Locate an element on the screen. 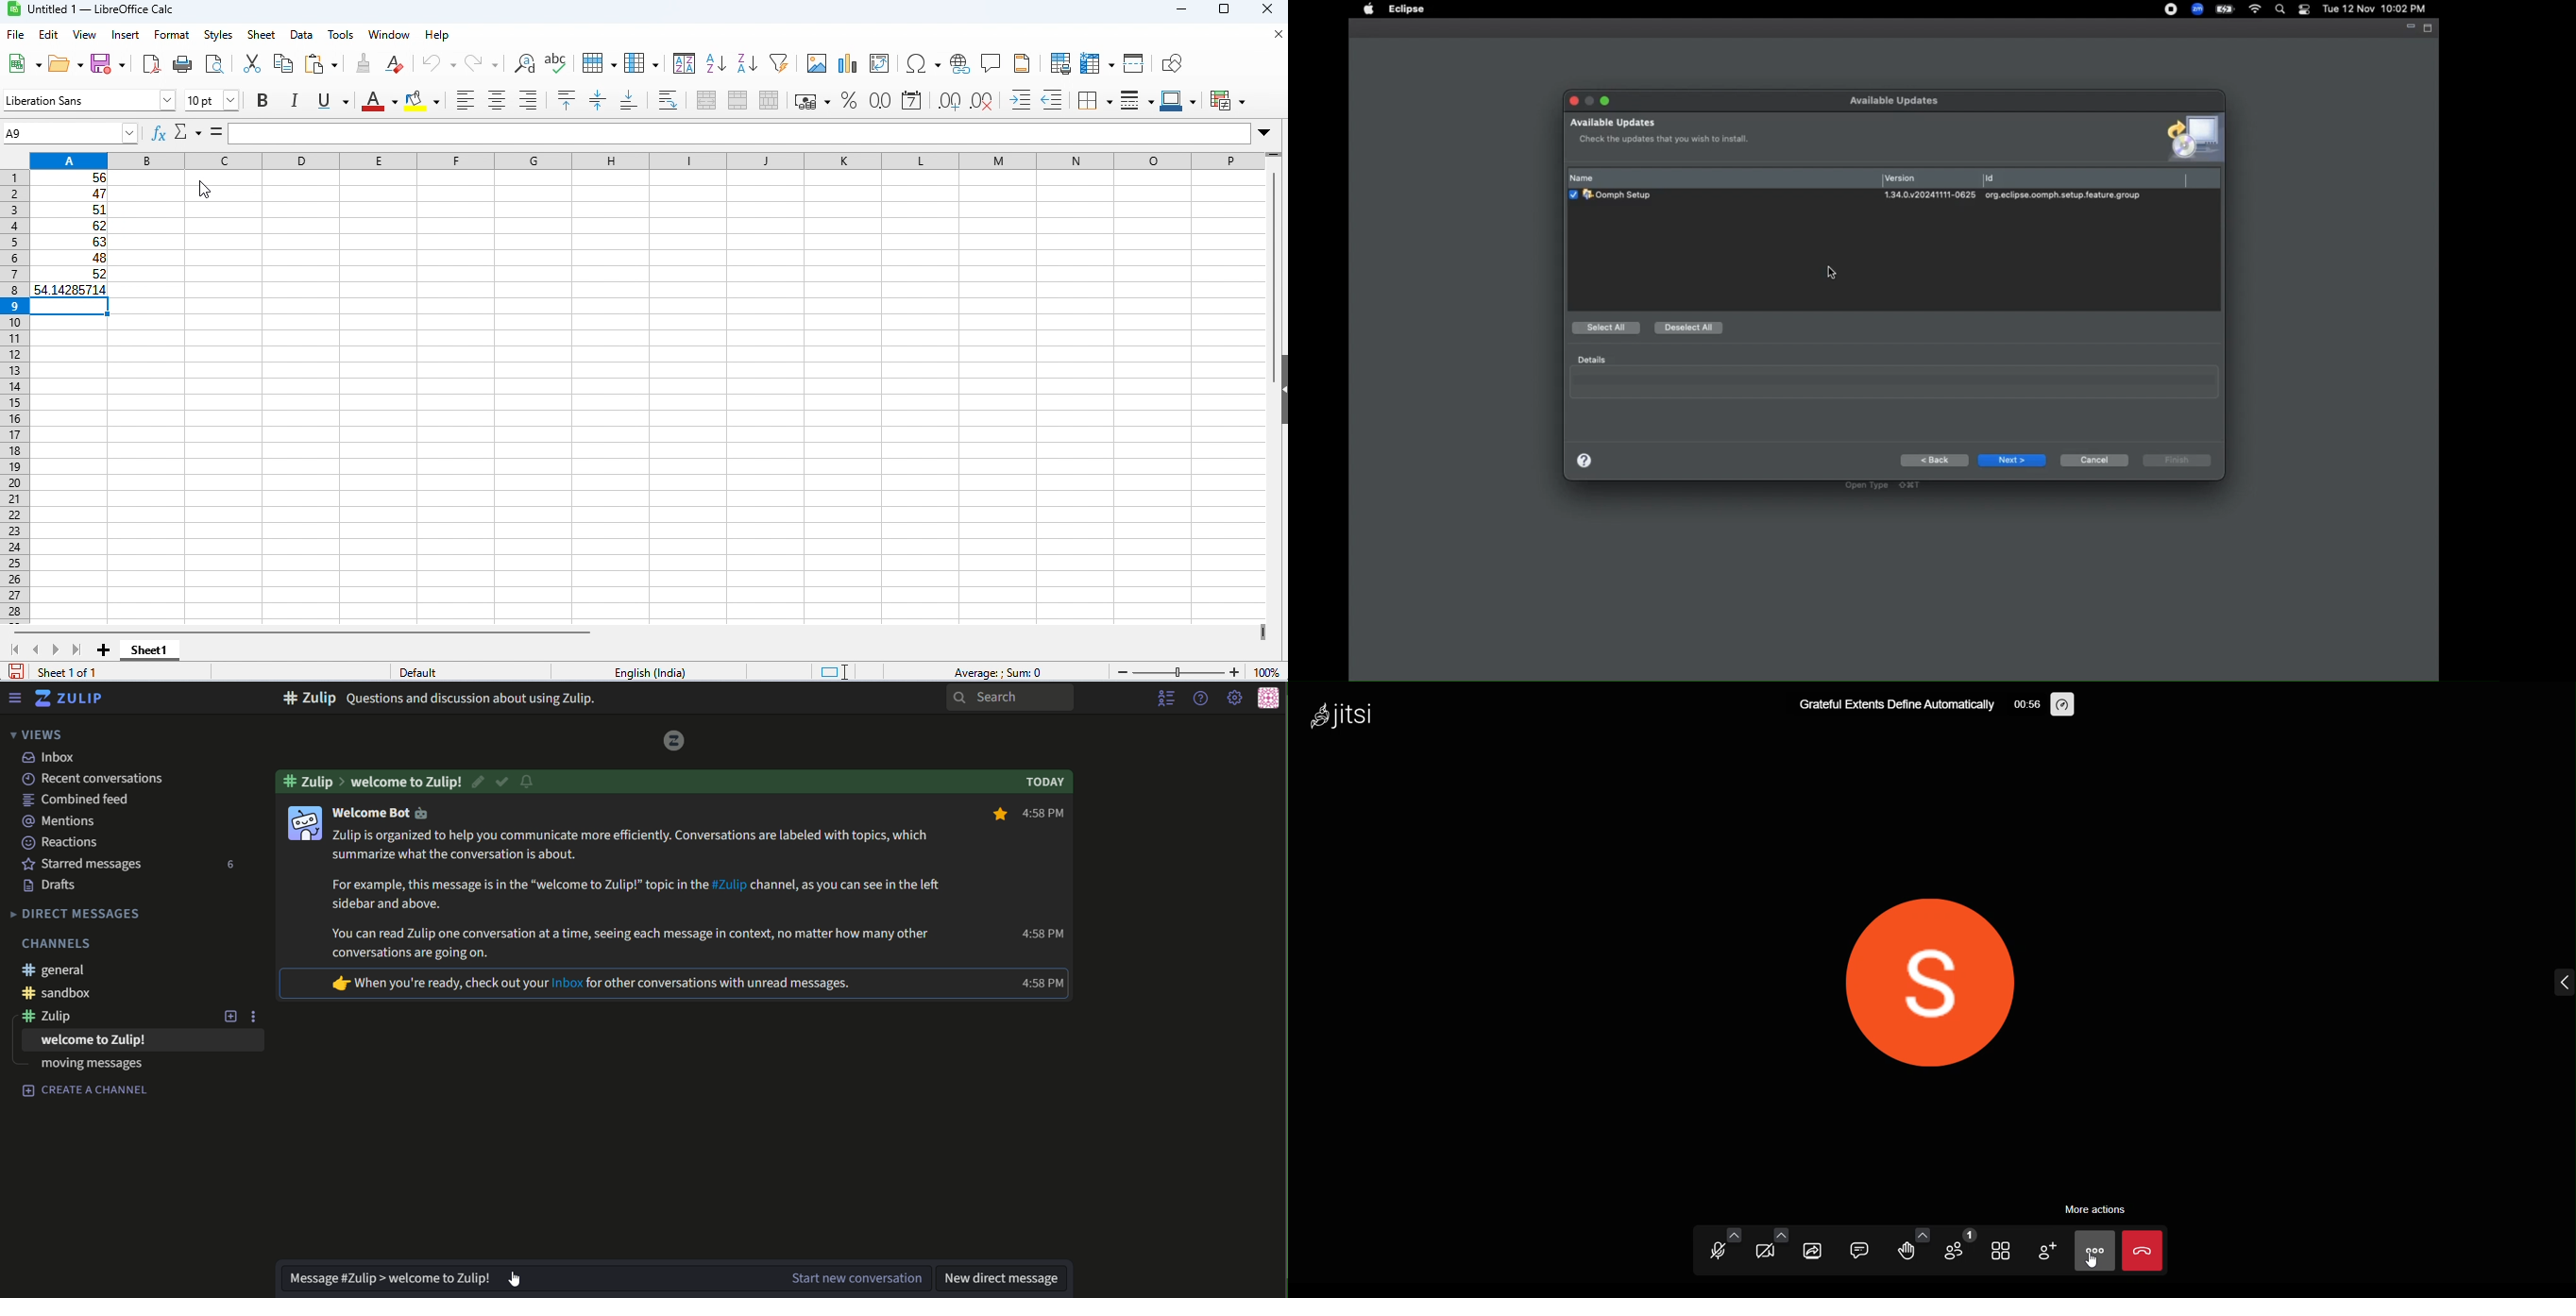  Select All is located at coordinates (1607, 329).